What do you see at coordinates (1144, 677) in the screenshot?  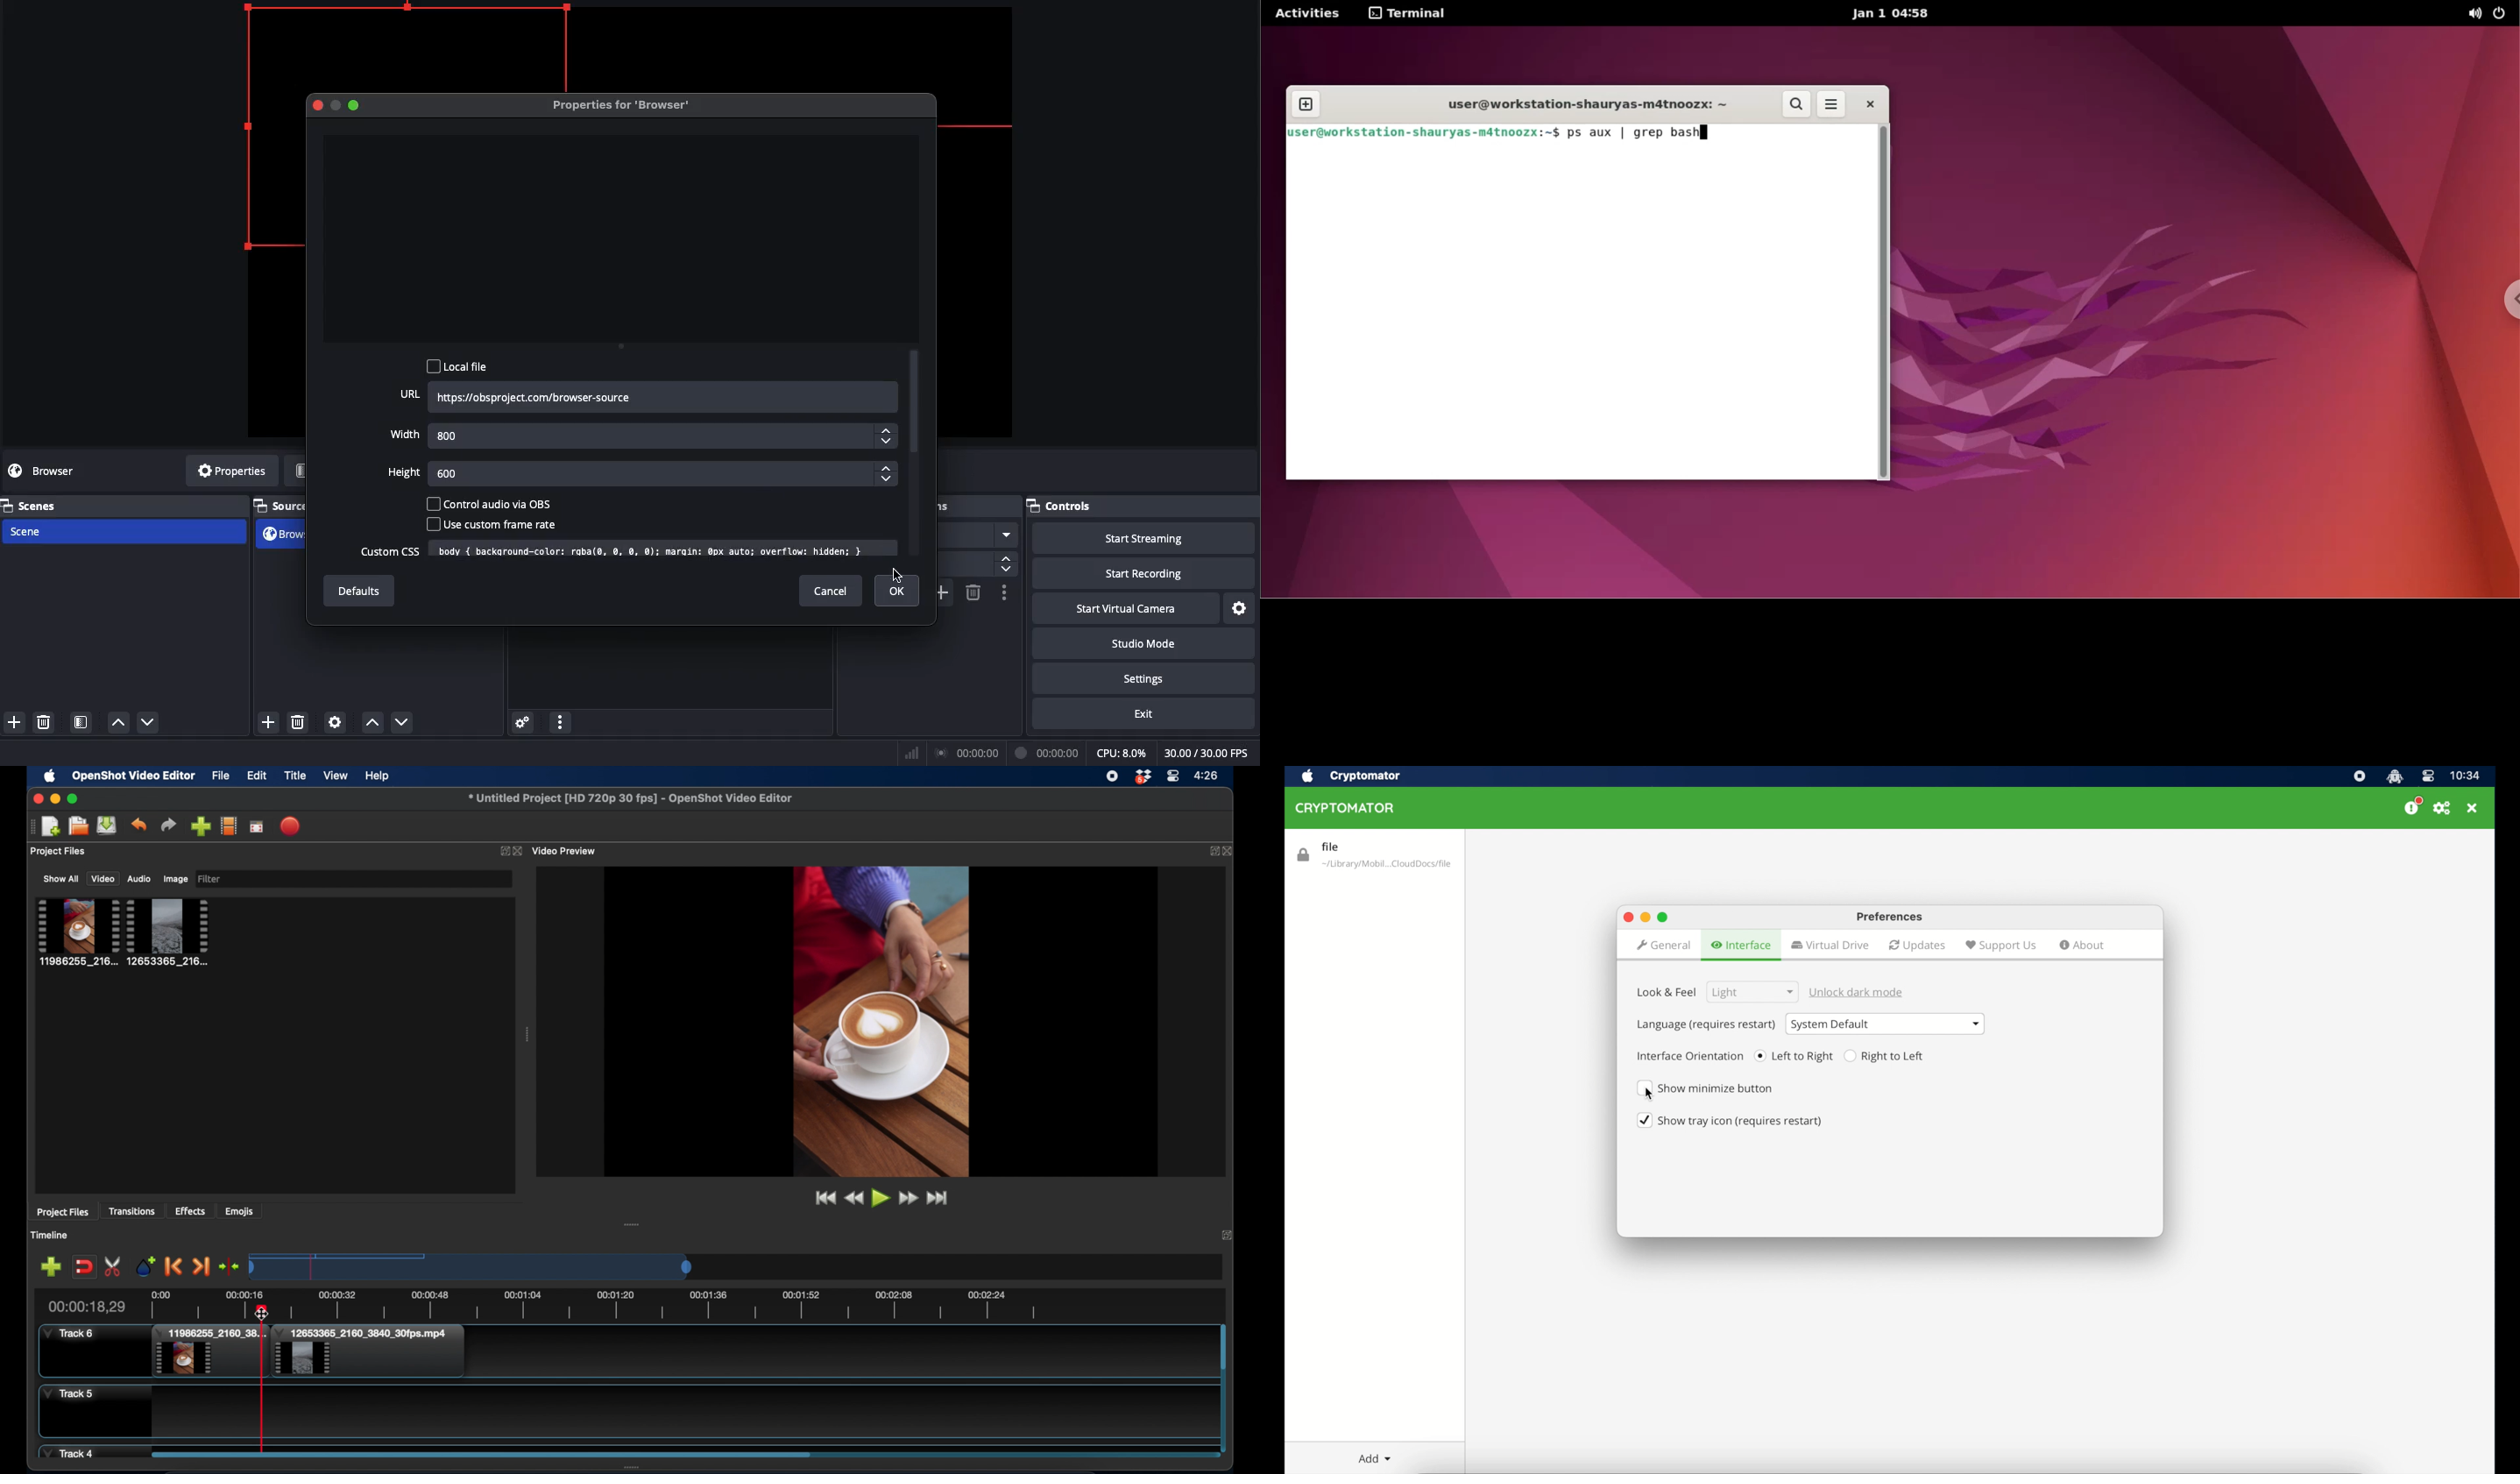 I see `Settings` at bounding box center [1144, 677].